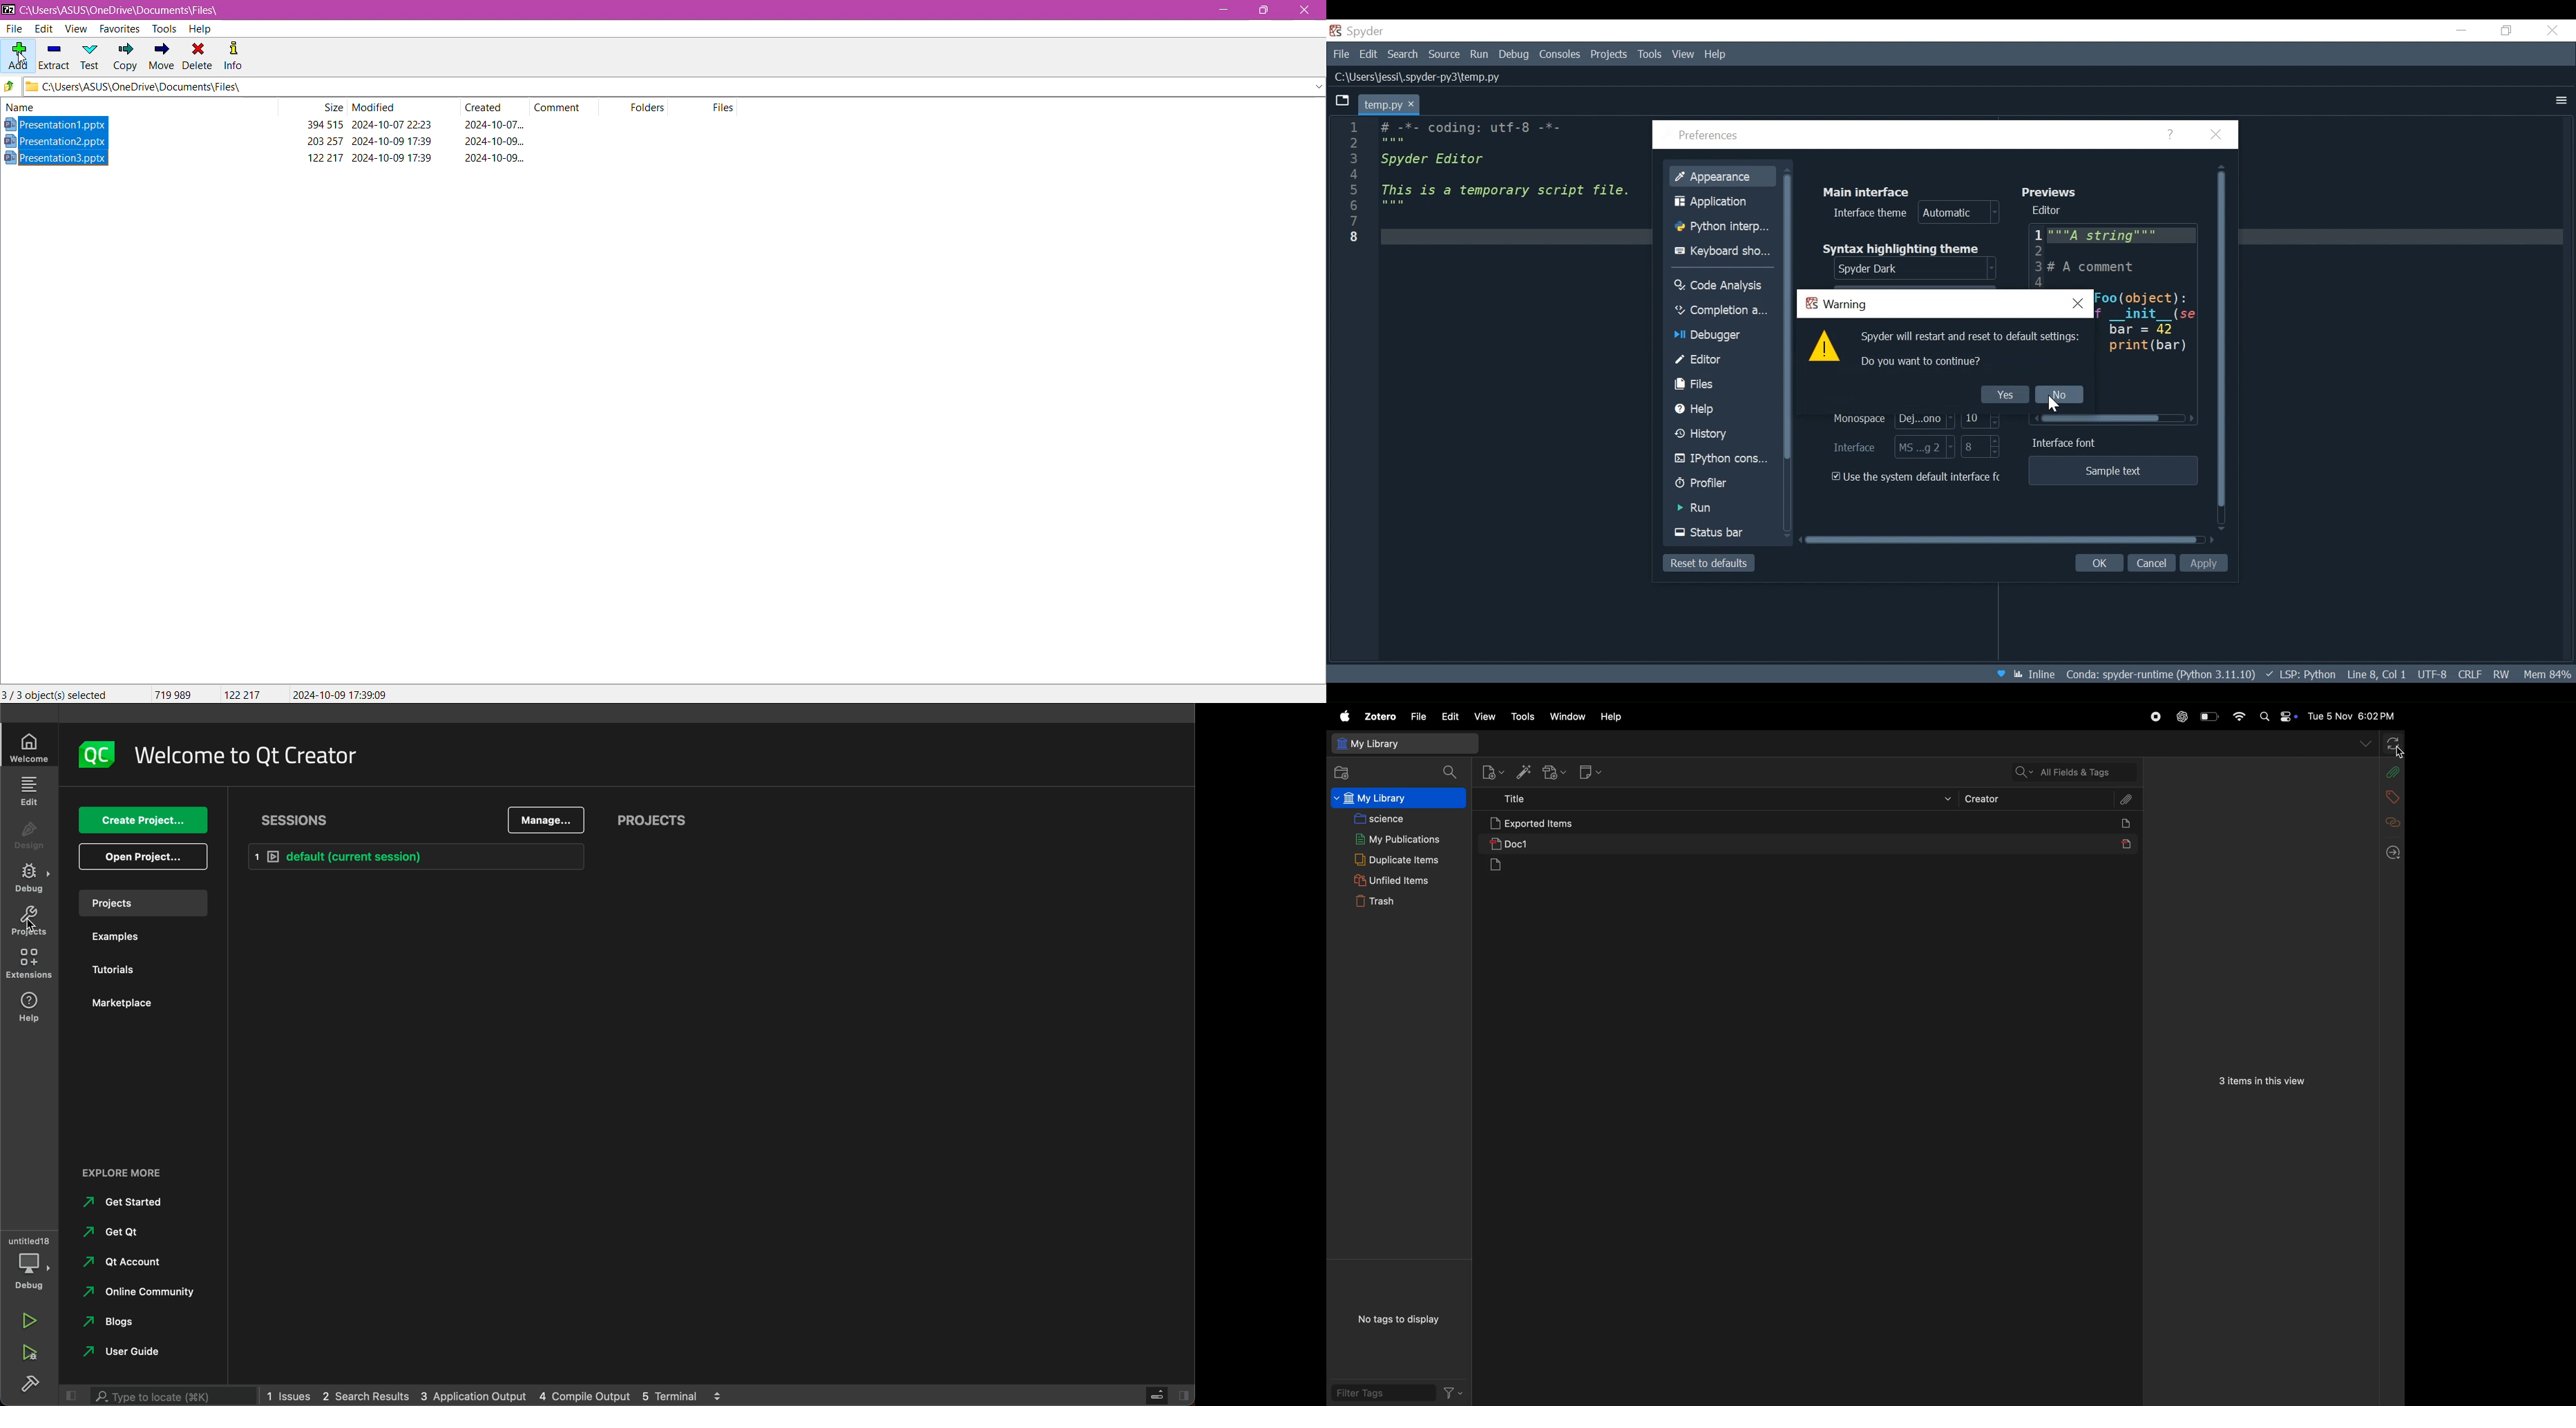  I want to click on Test, so click(90, 56).